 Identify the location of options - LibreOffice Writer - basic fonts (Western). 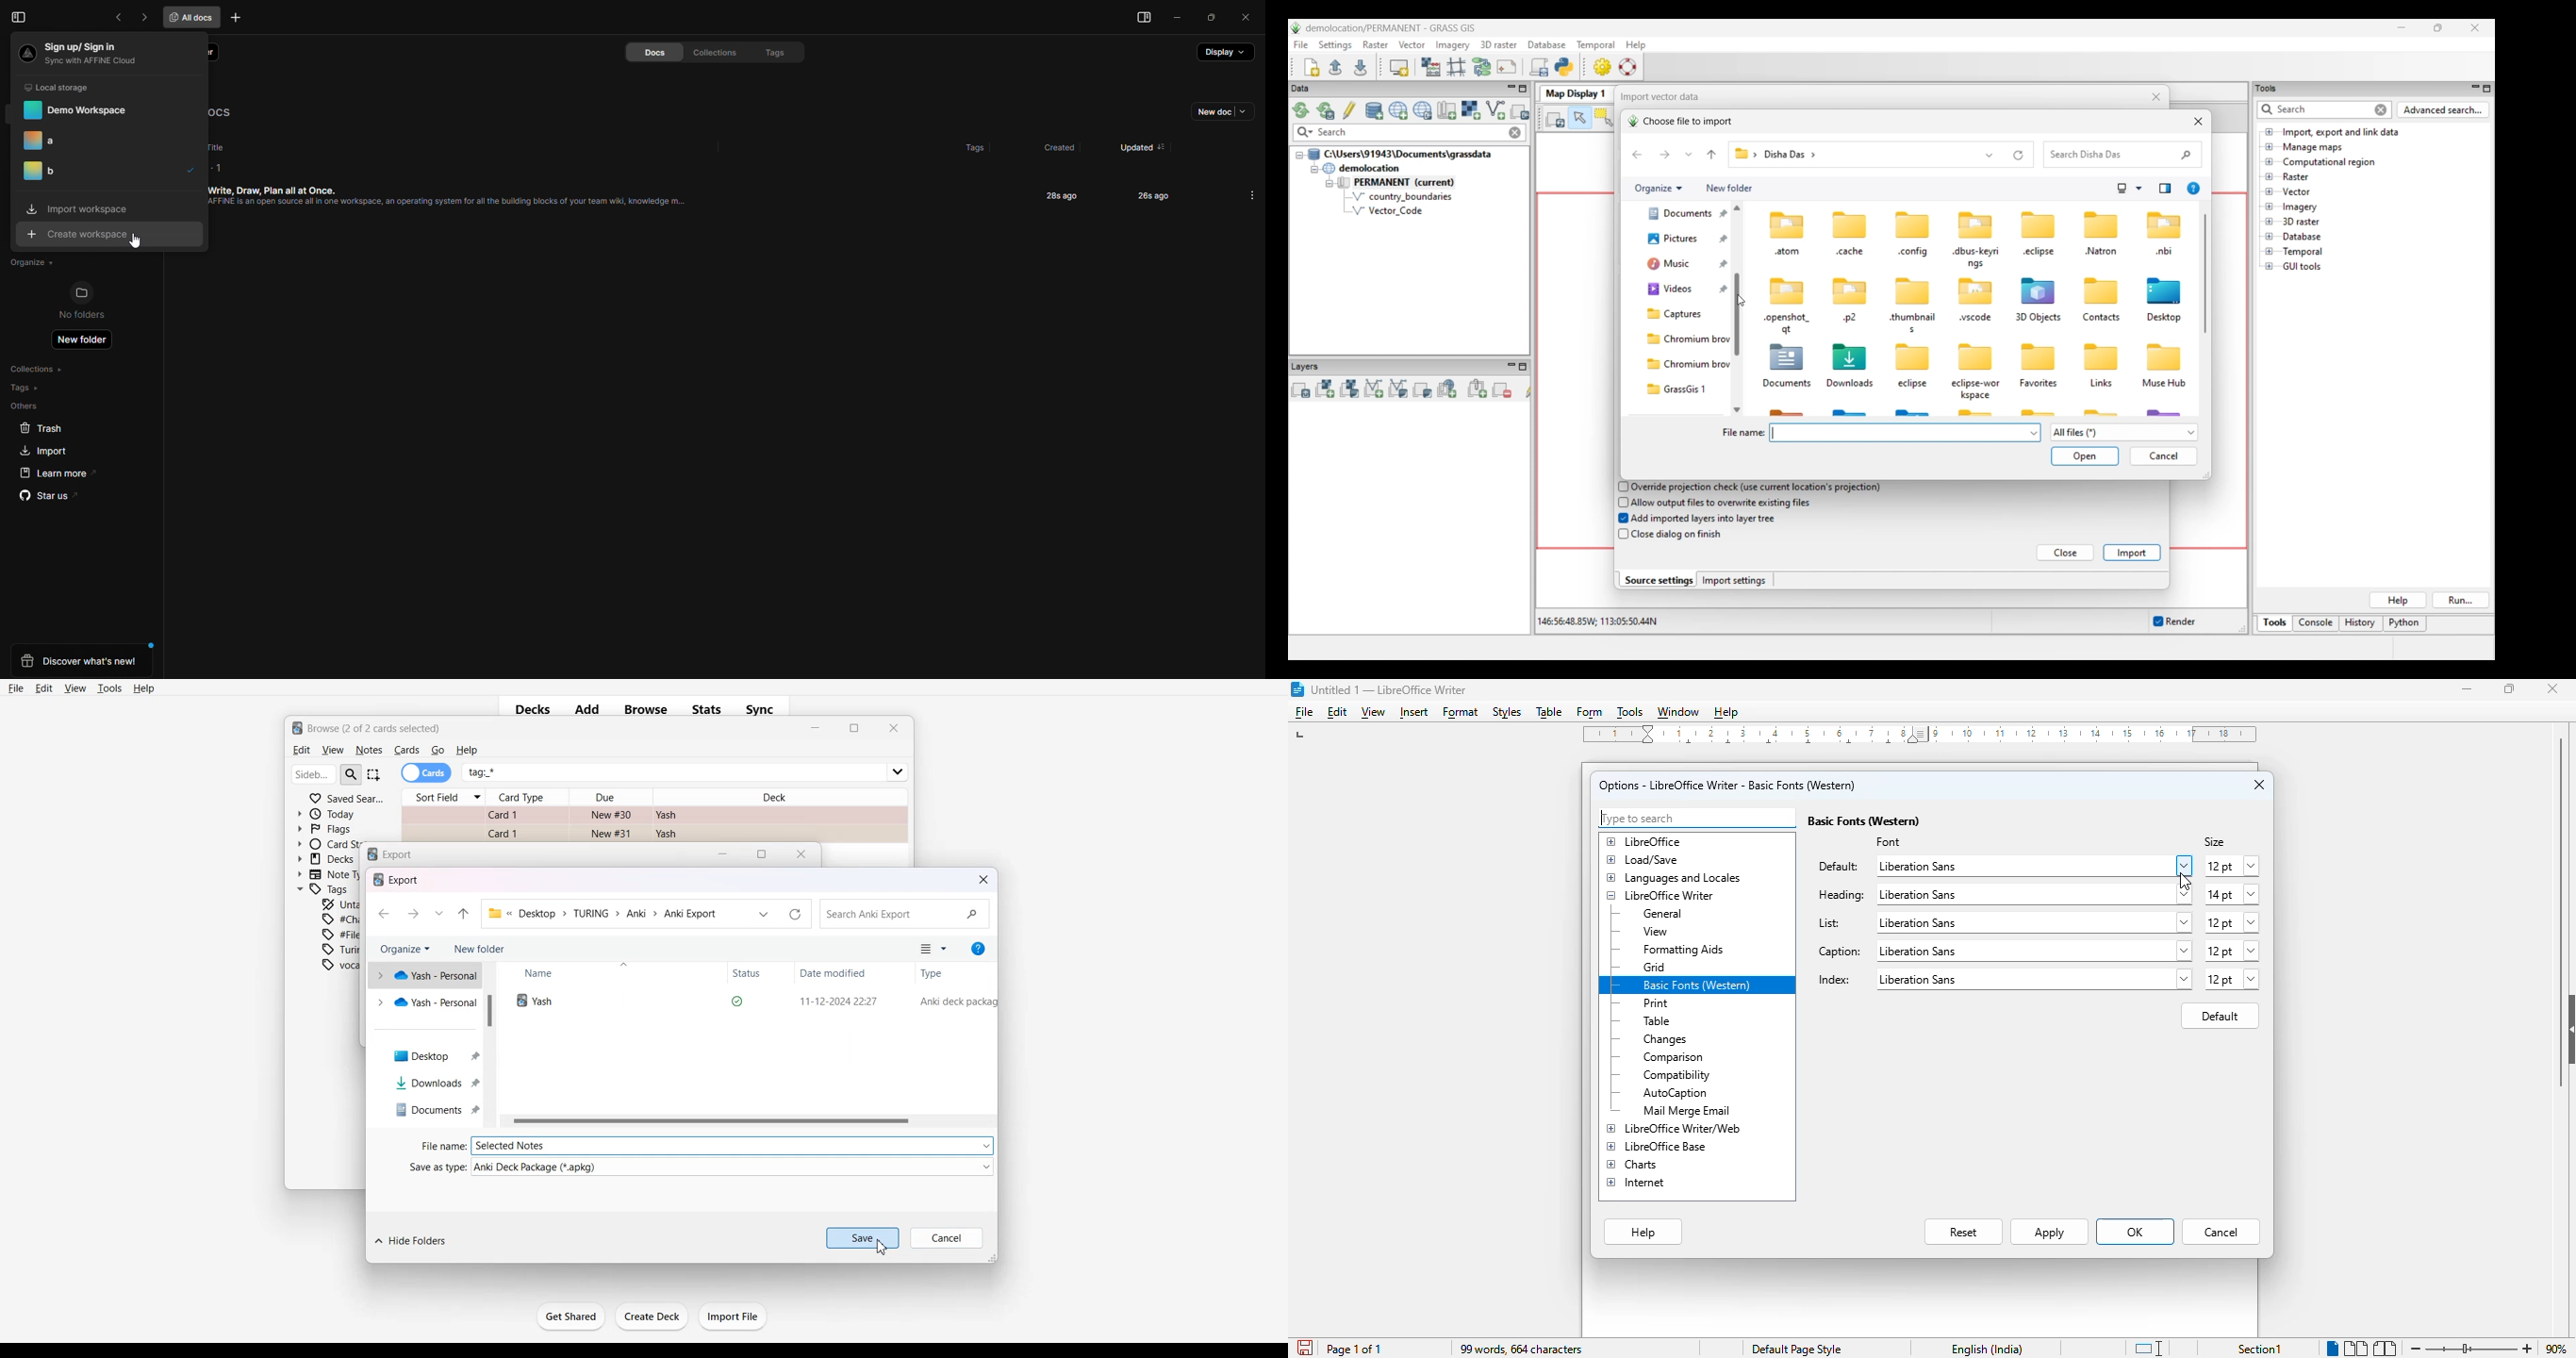
(1728, 785).